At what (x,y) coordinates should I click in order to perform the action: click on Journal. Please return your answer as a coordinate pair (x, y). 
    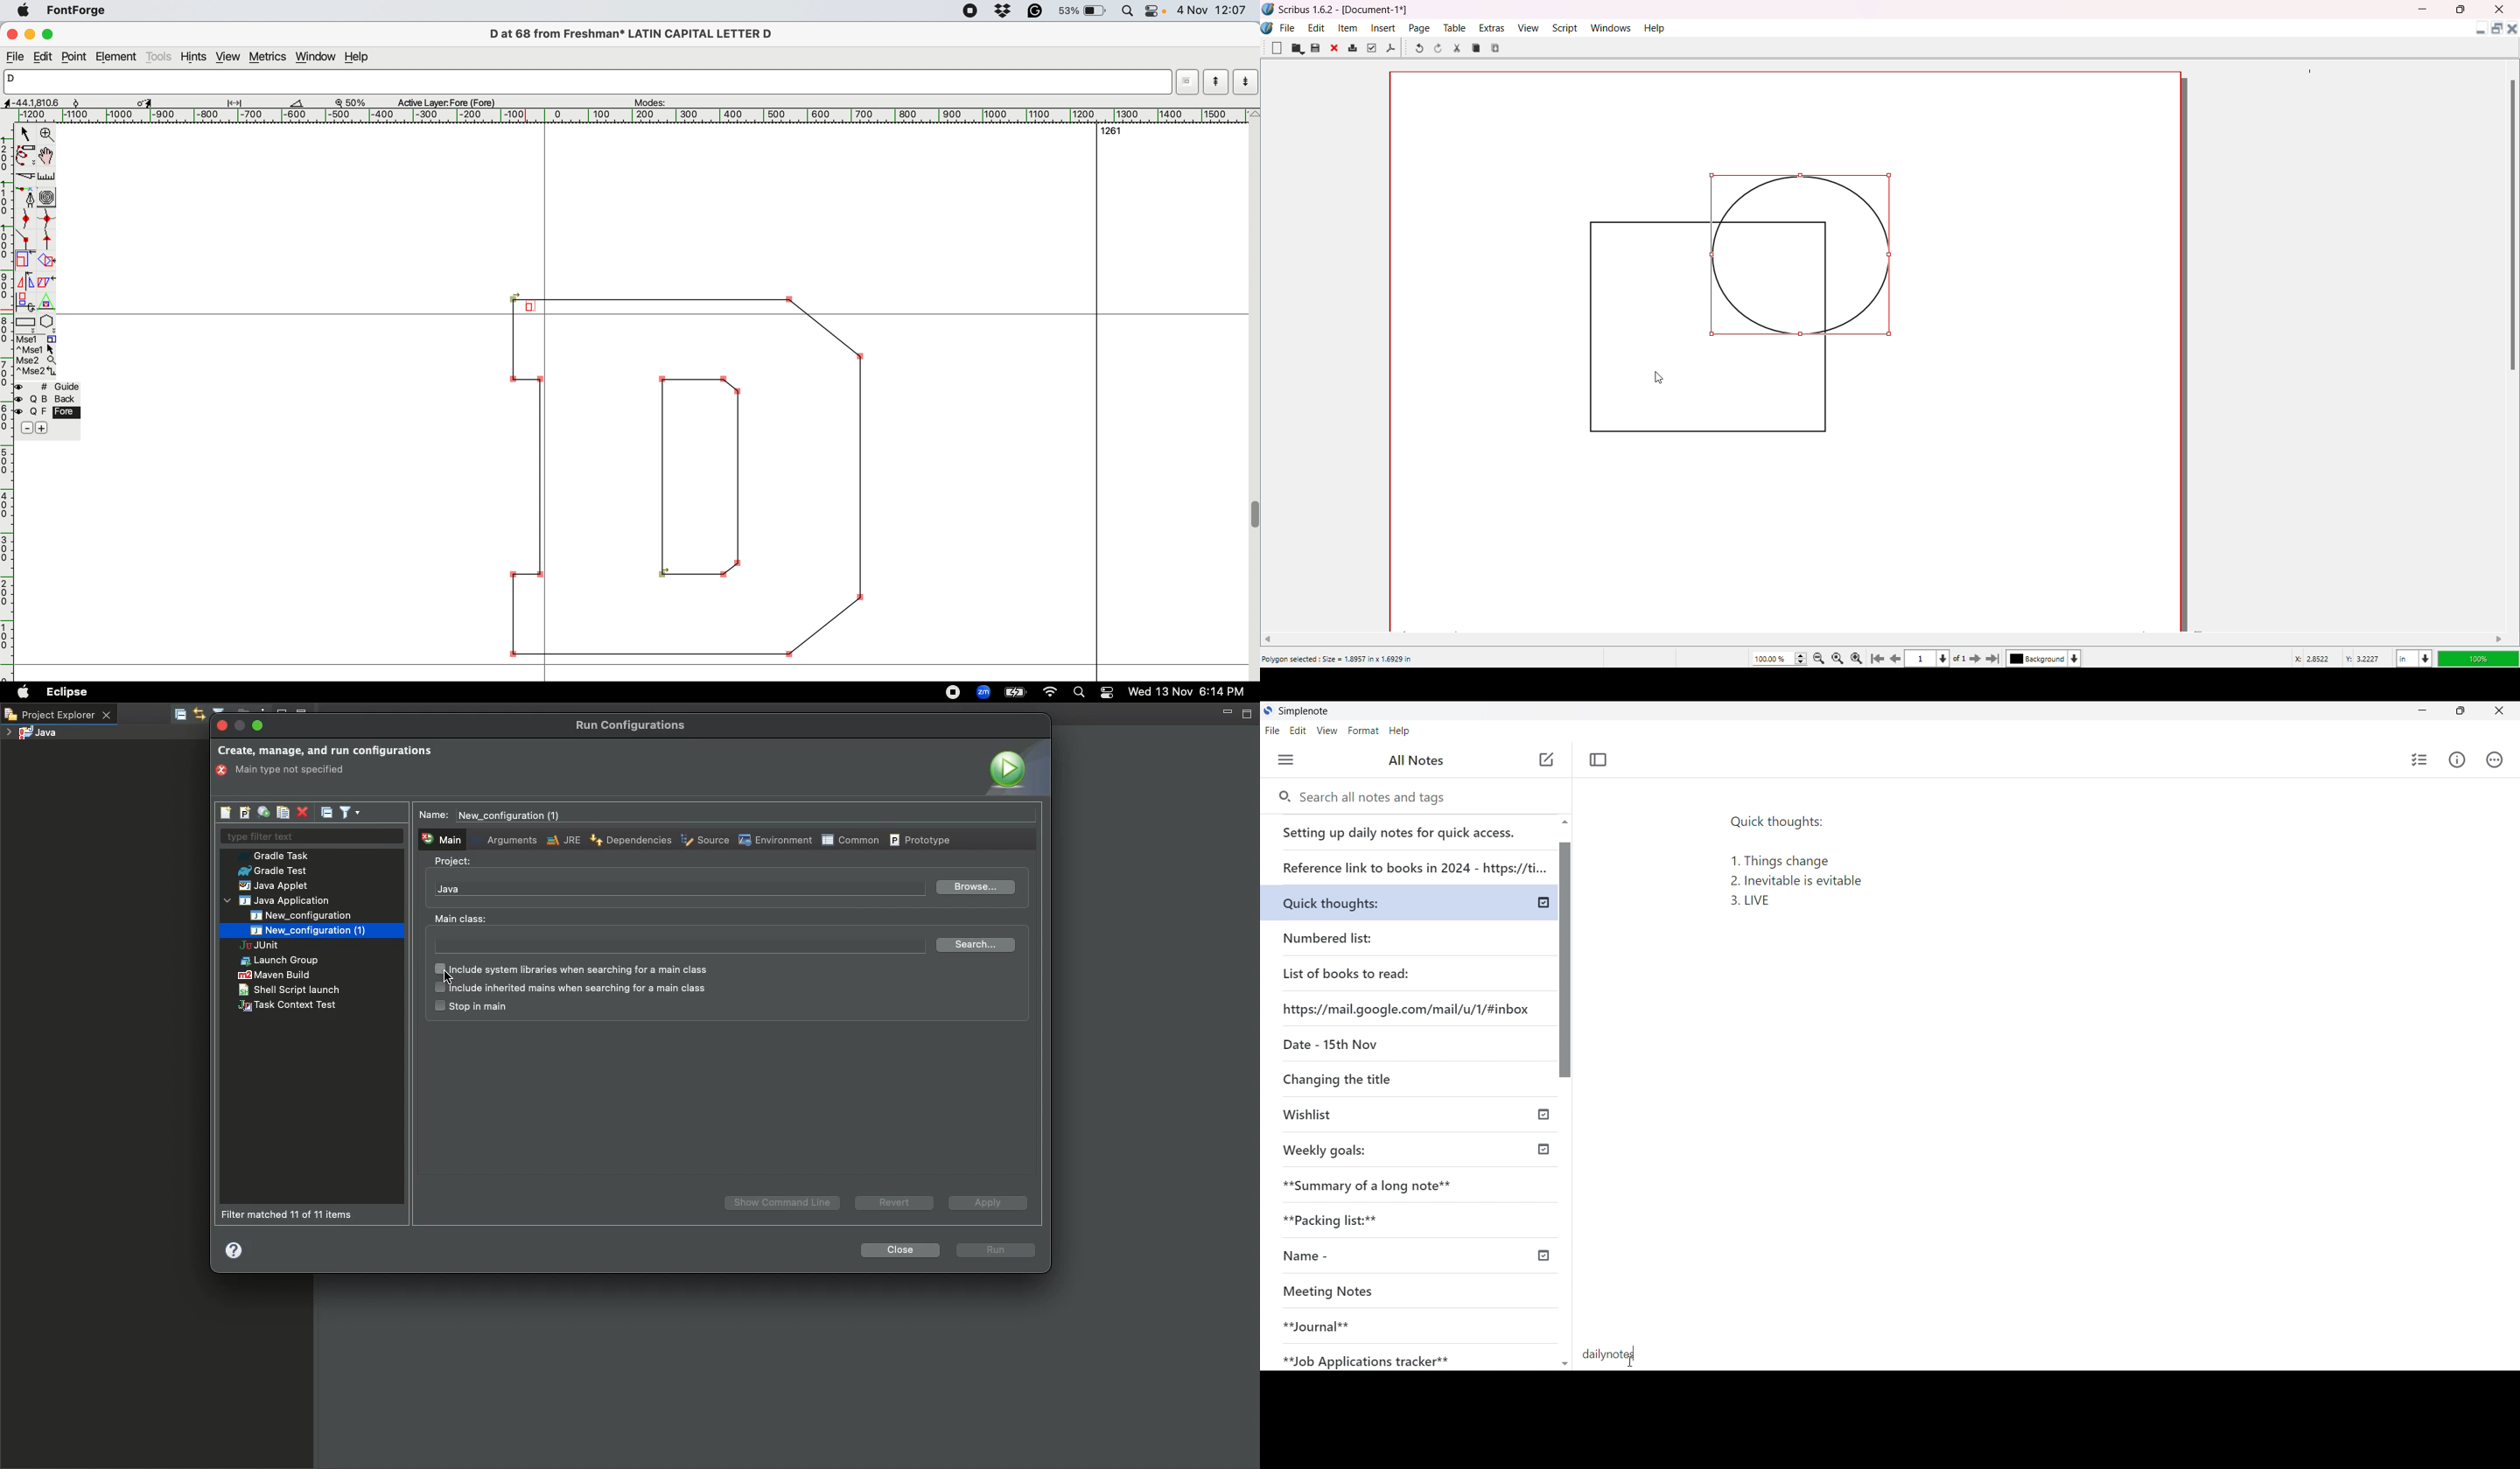
    Looking at the image, I should click on (1391, 1321).